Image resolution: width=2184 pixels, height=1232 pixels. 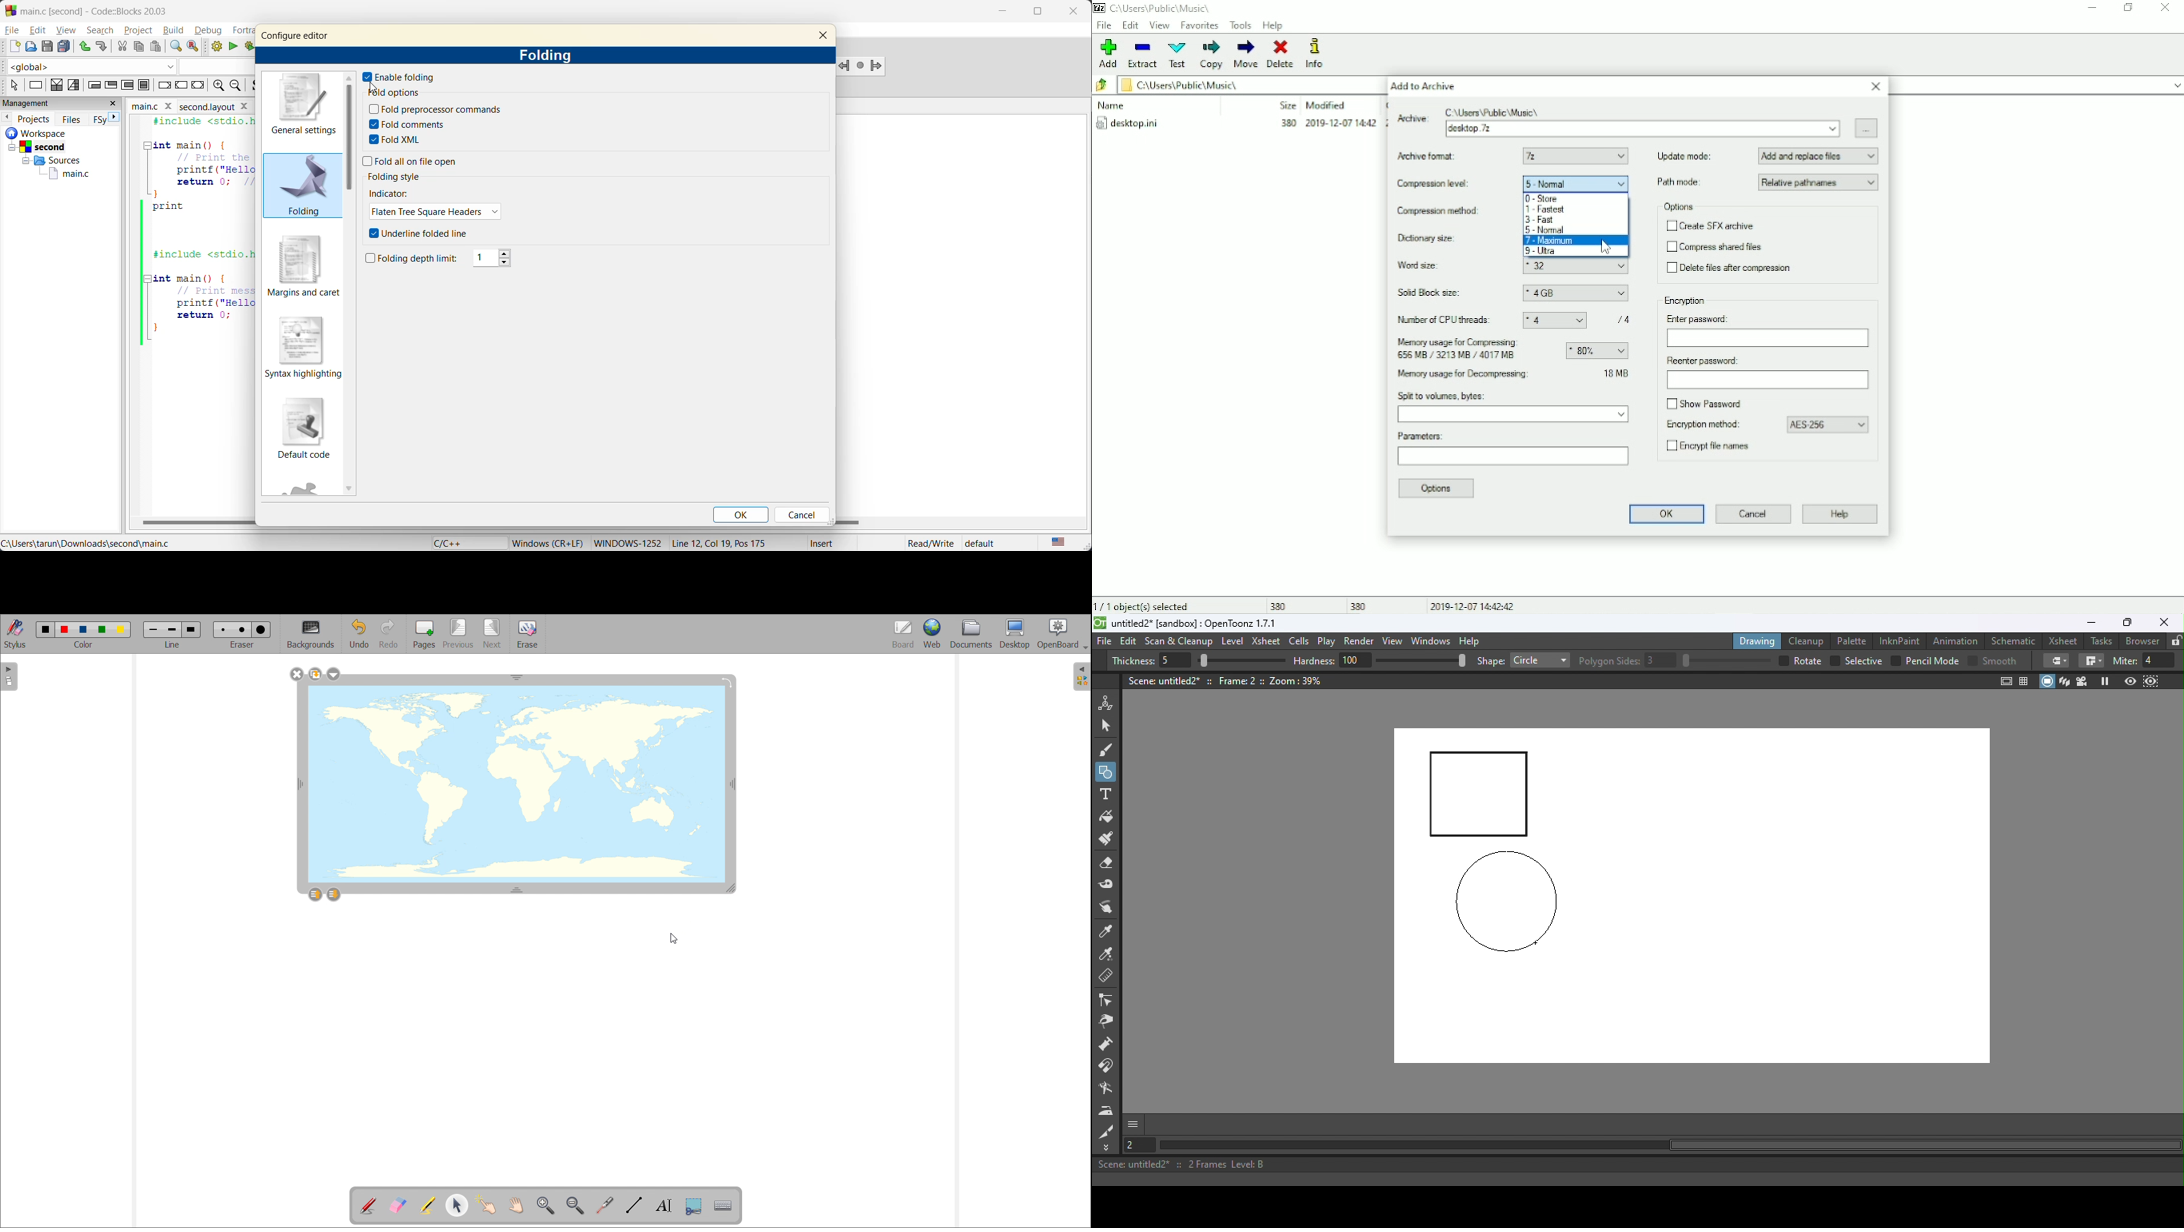 What do you see at coordinates (36, 85) in the screenshot?
I see `instruction ` at bounding box center [36, 85].